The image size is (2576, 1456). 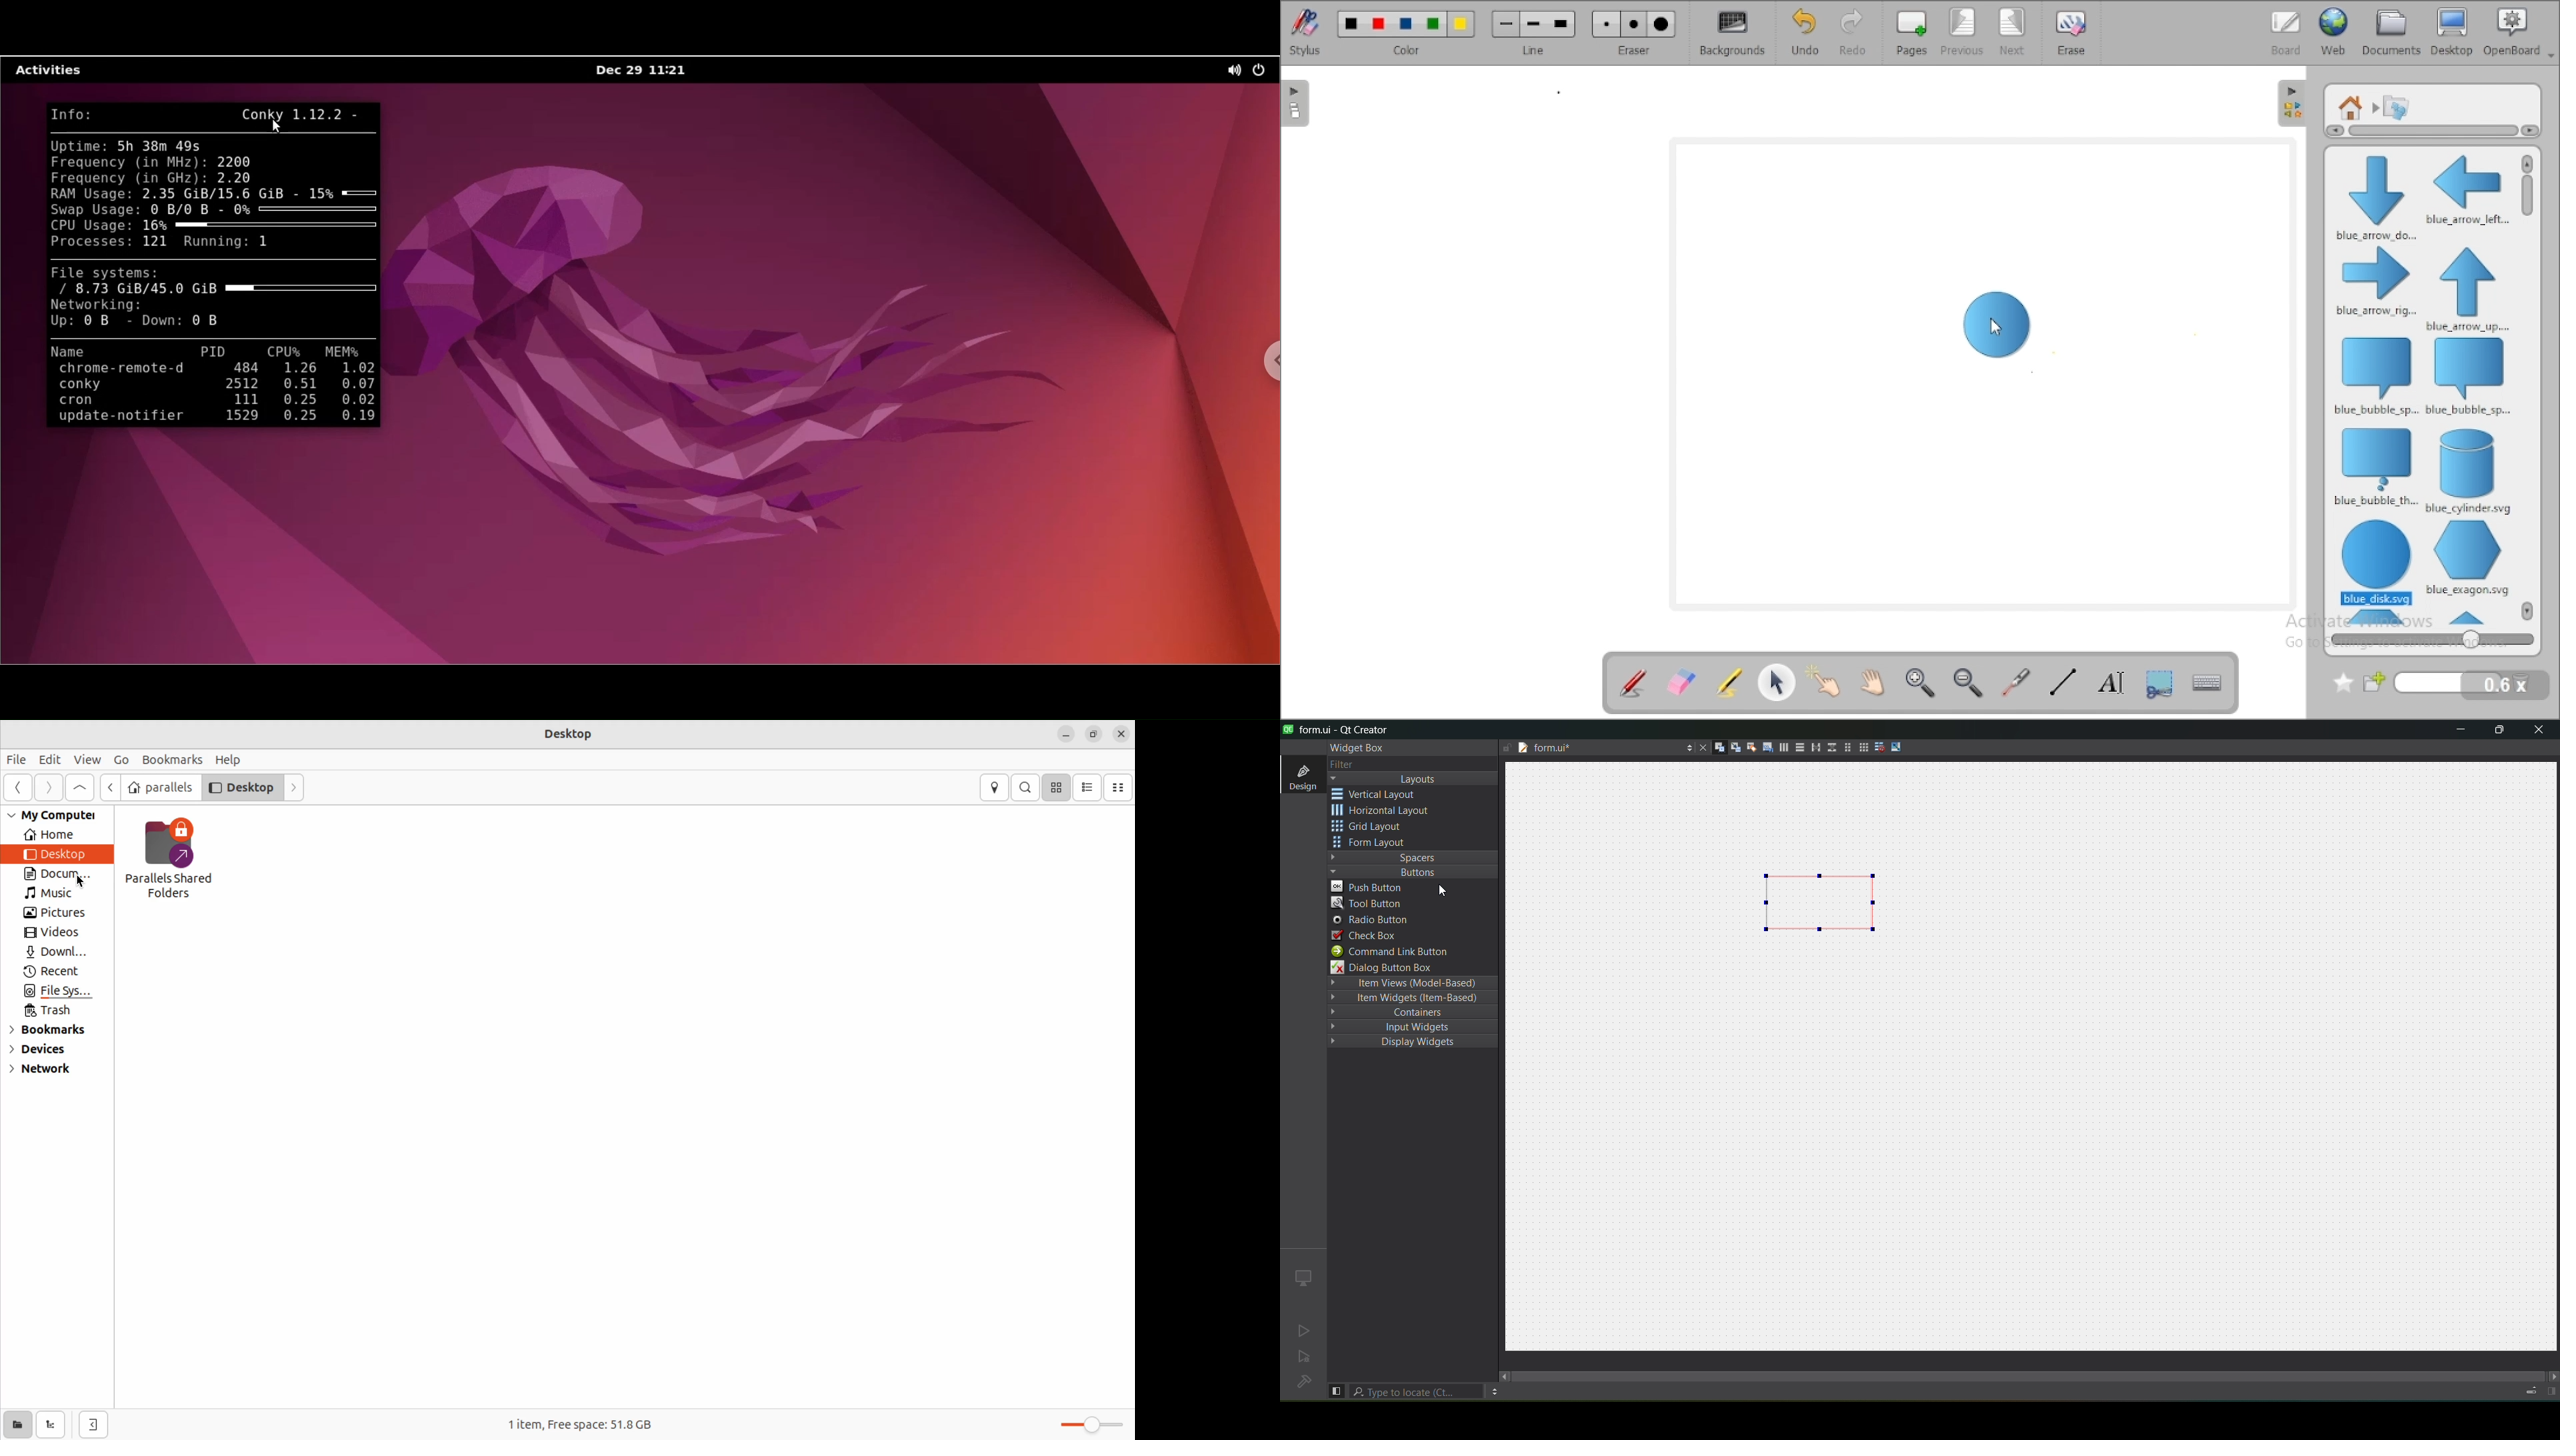 I want to click on no active project, so click(x=1305, y=1359).